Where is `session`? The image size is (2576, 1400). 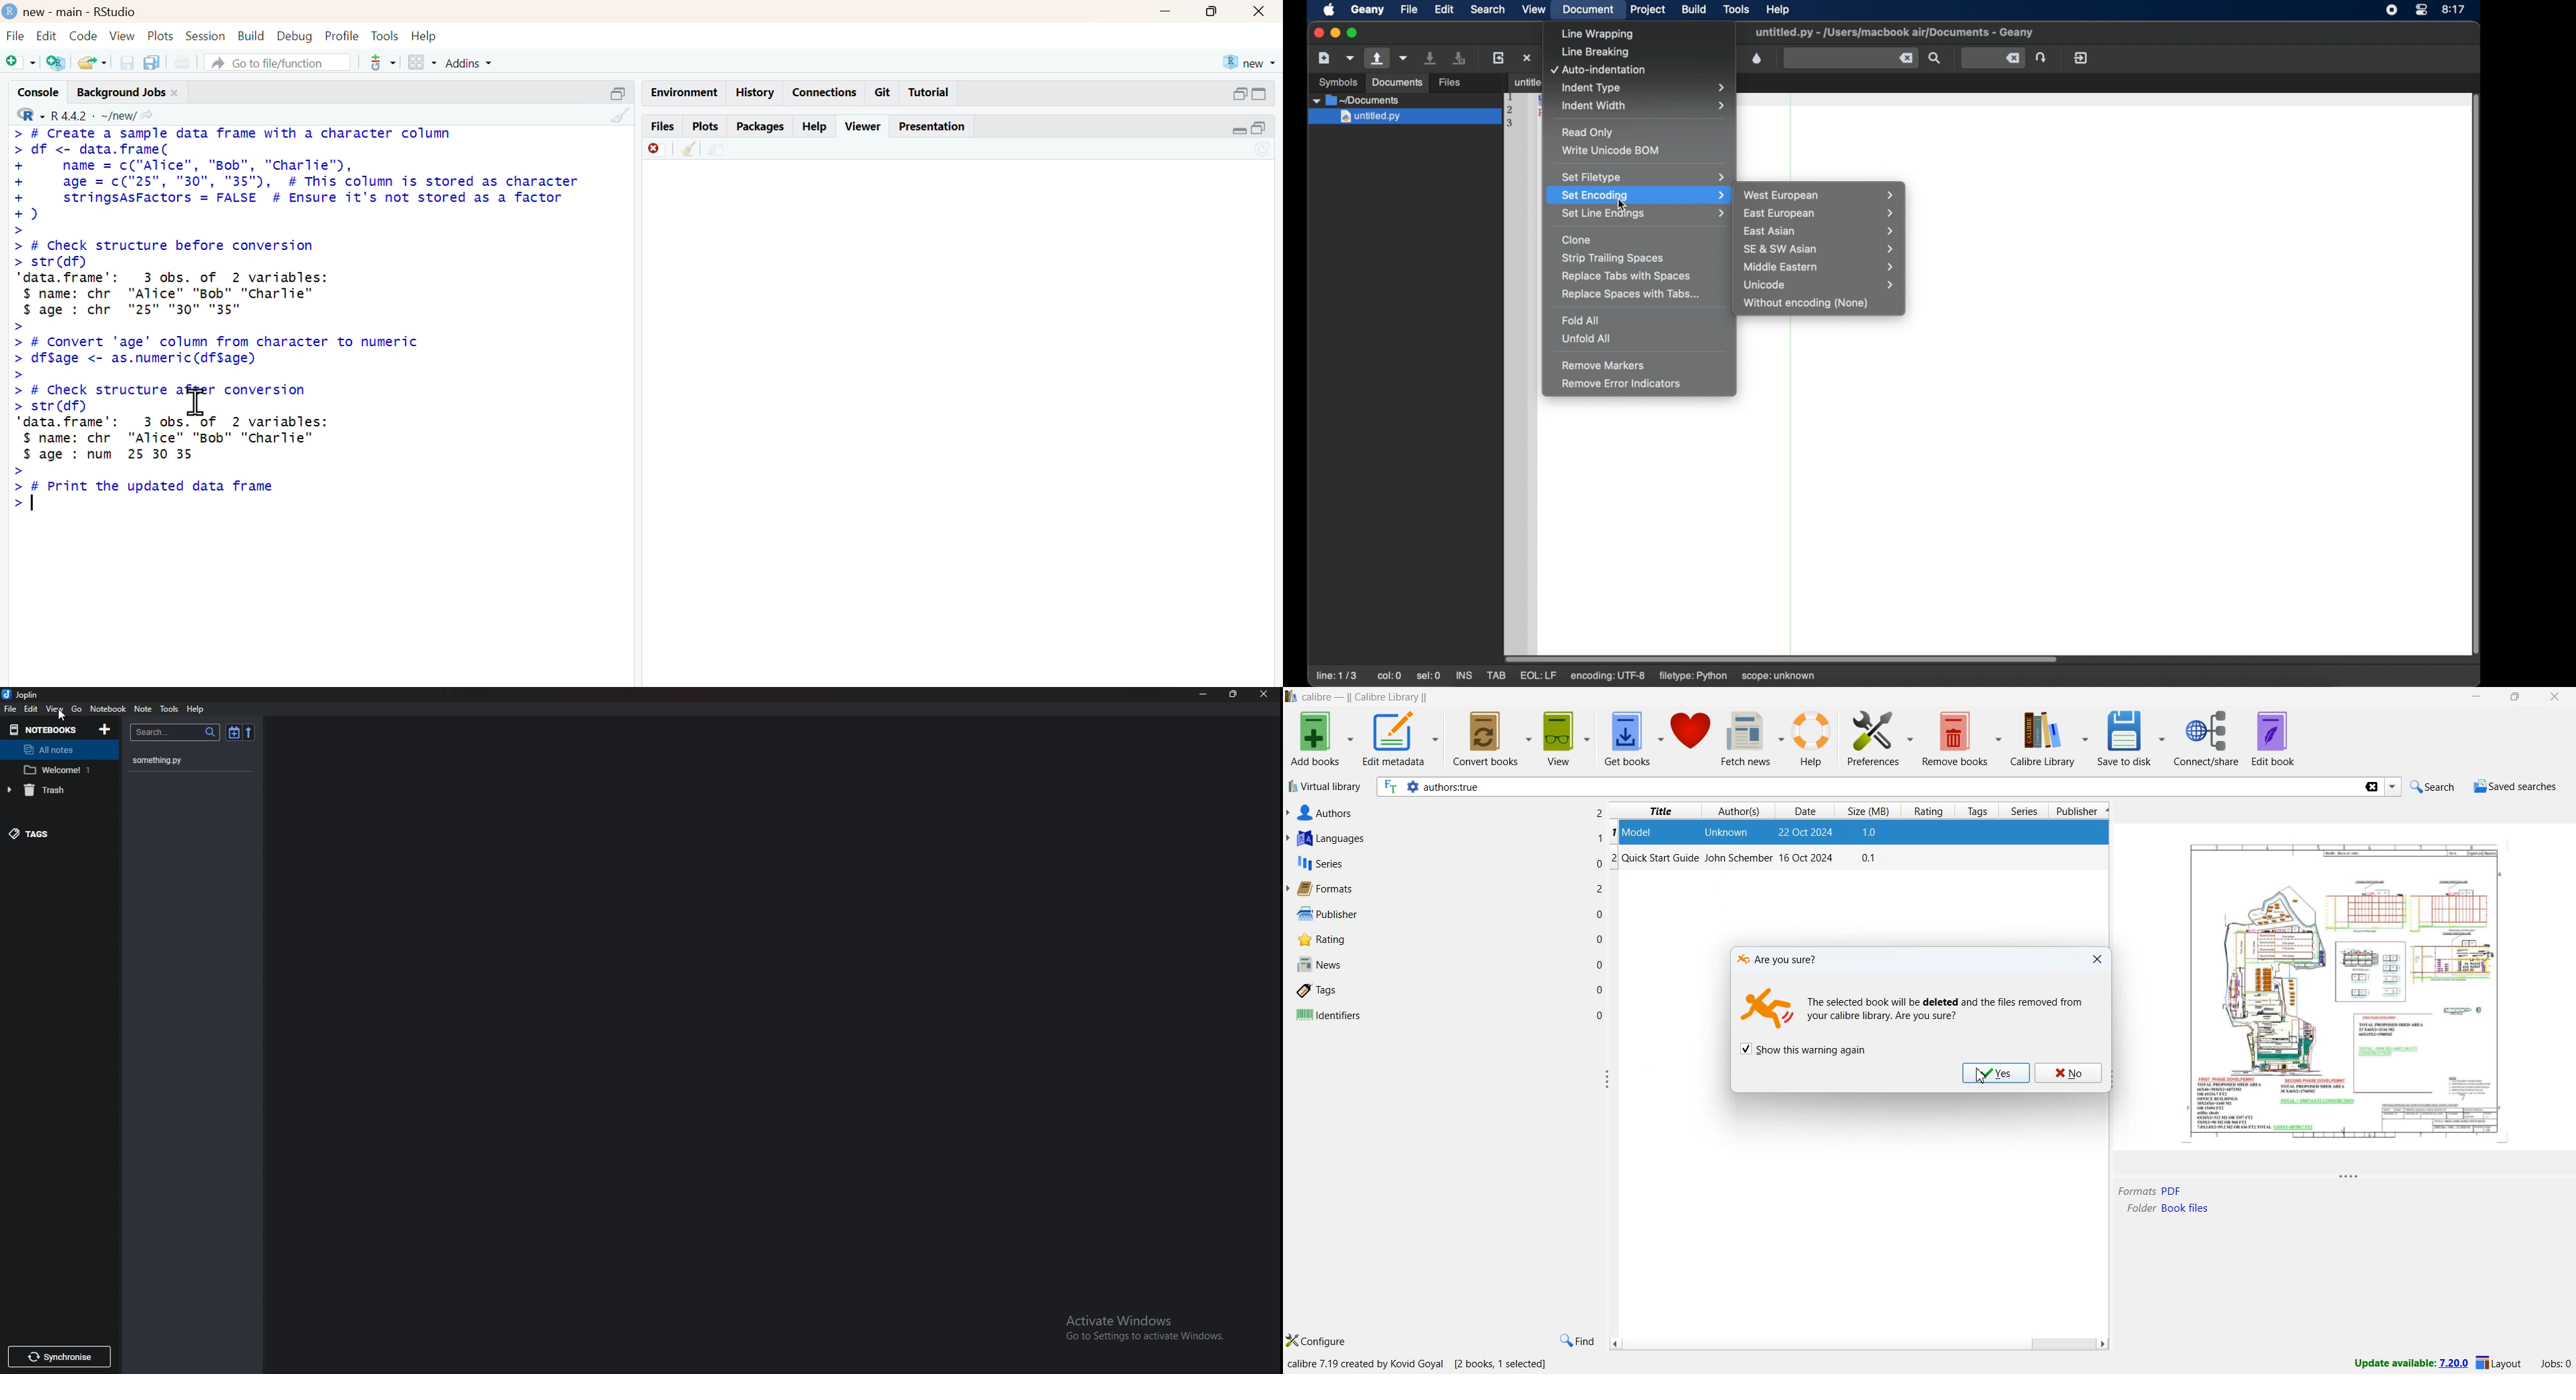 session is located at coordinates (204, 36).